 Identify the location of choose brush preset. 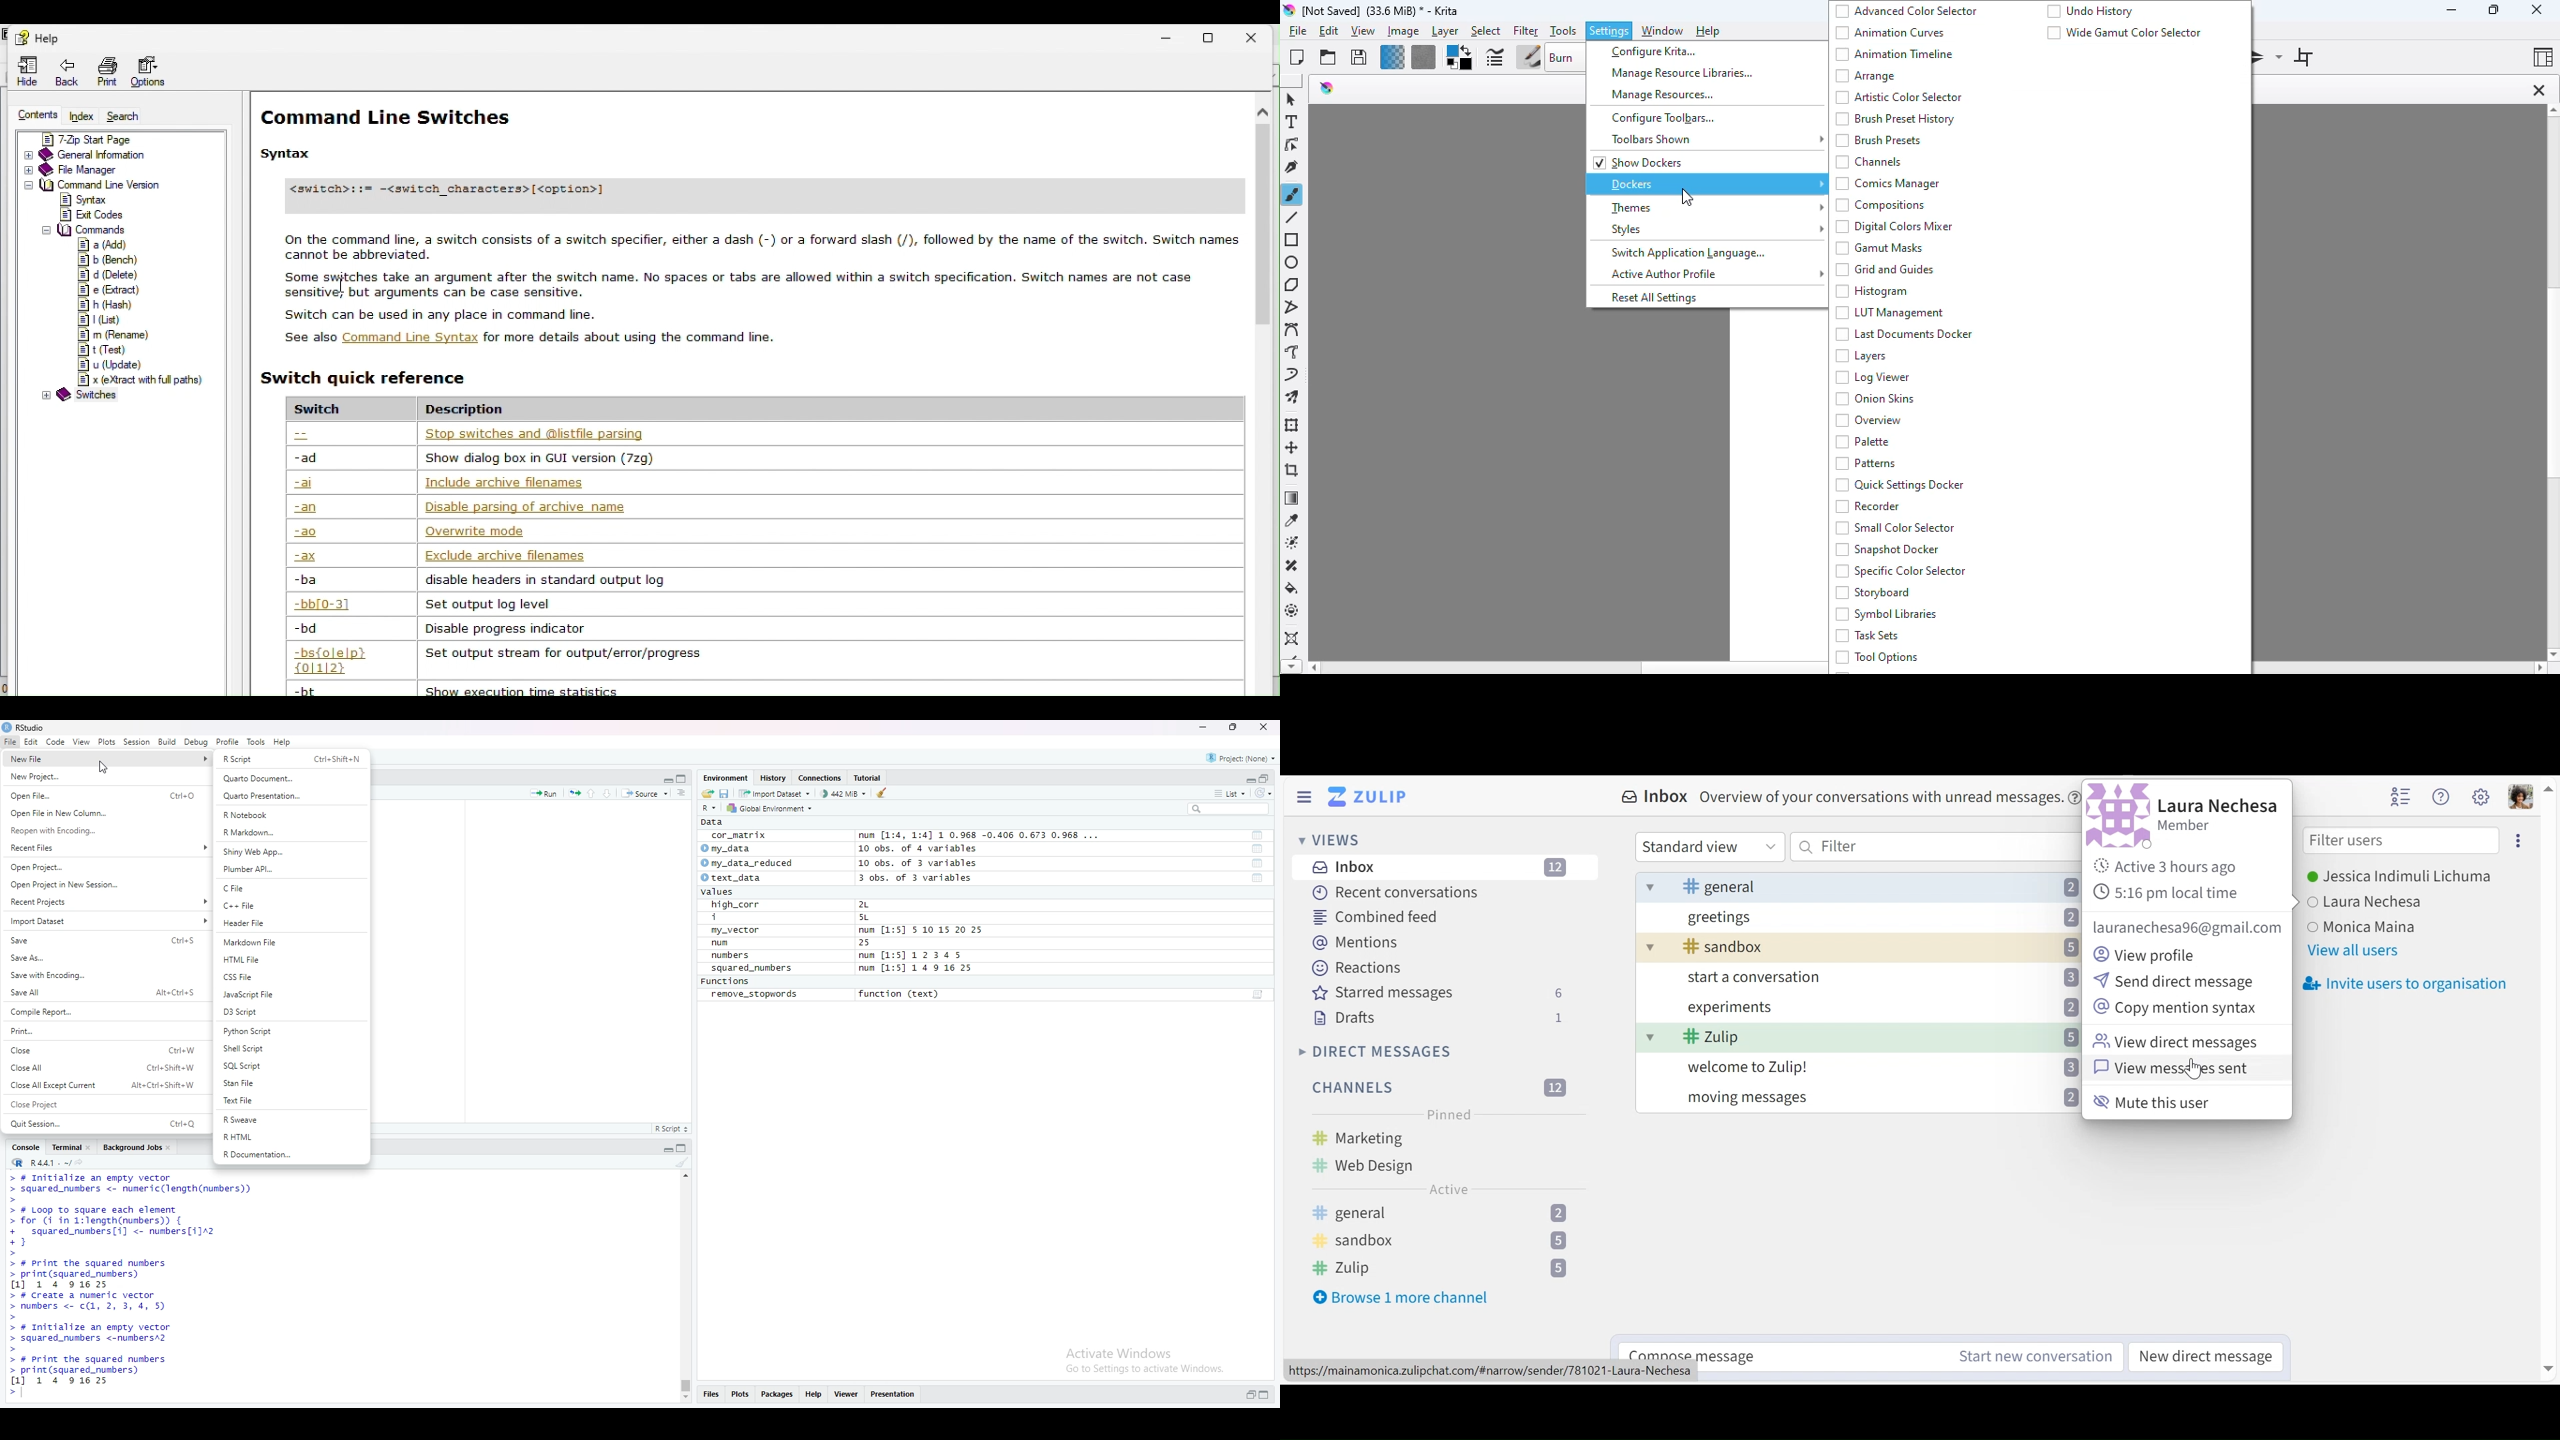
(1528, 58).